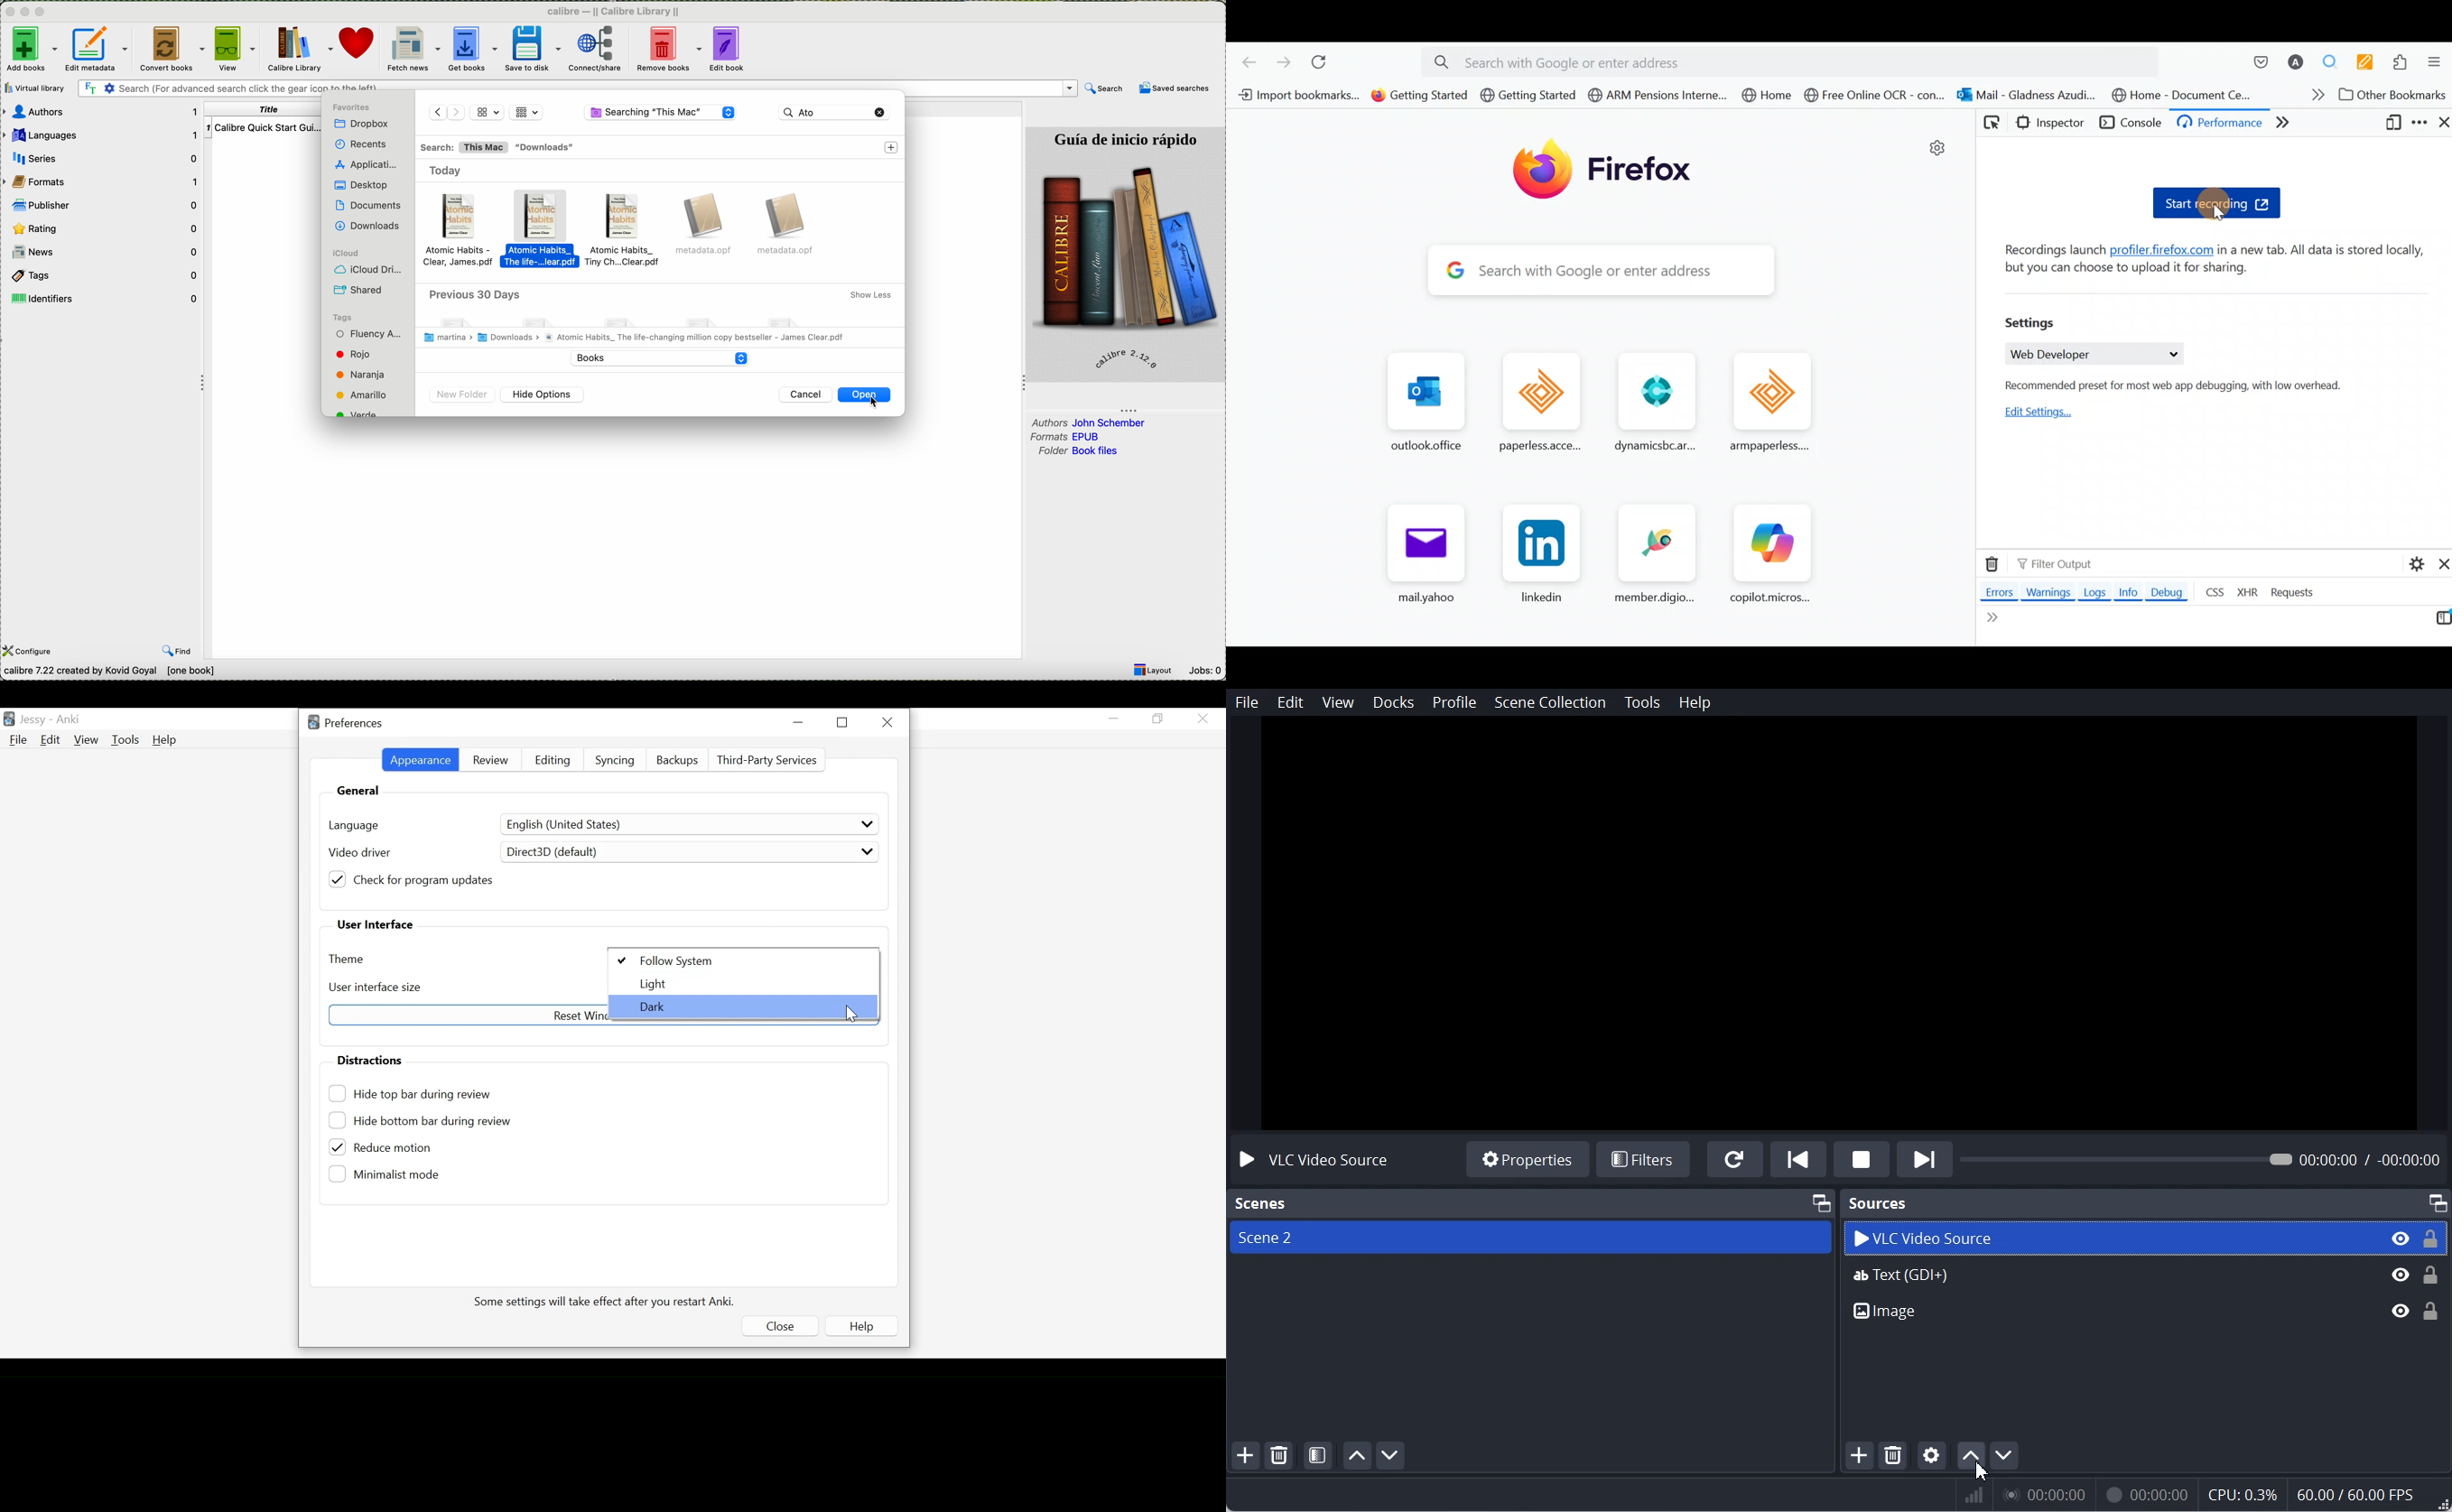 The width and height of the screenshot is (2464, 1512). What do you see at coordinates (1202, 718) in the screenshot?
I see `Close` at bounding box center [1202, 718].